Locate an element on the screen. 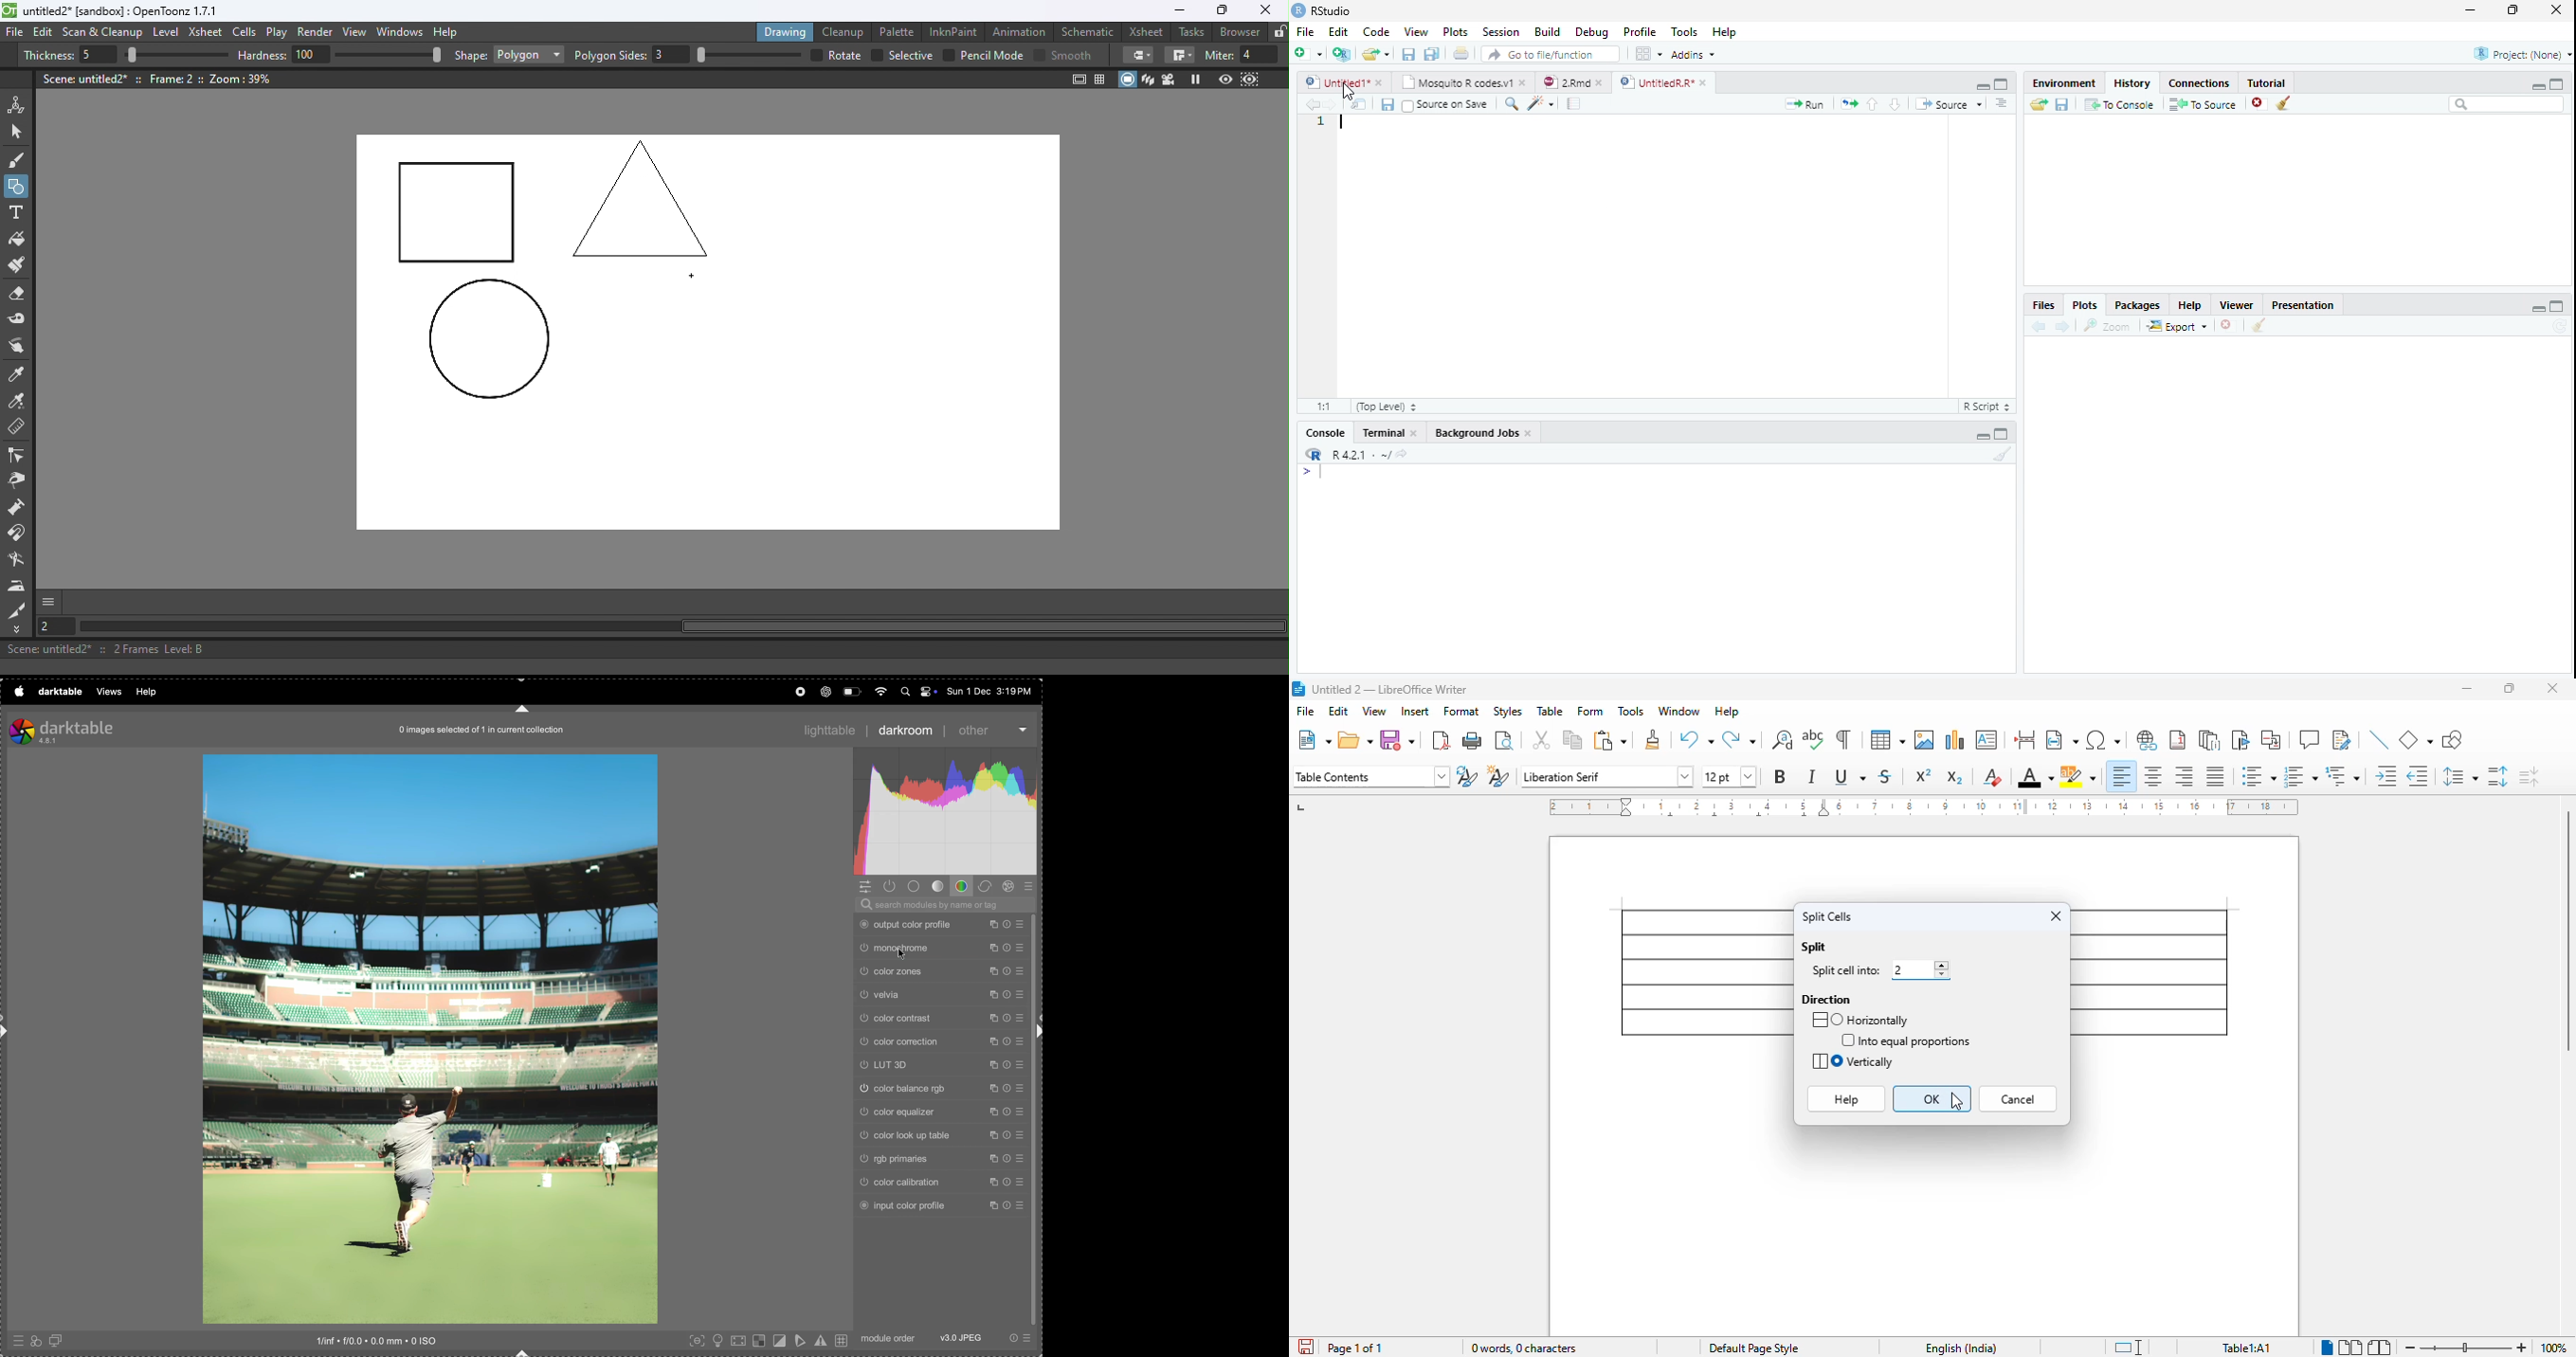 The height and width of the screenshot is (1372, 2576). Next is located at coordinates (2064, 325).